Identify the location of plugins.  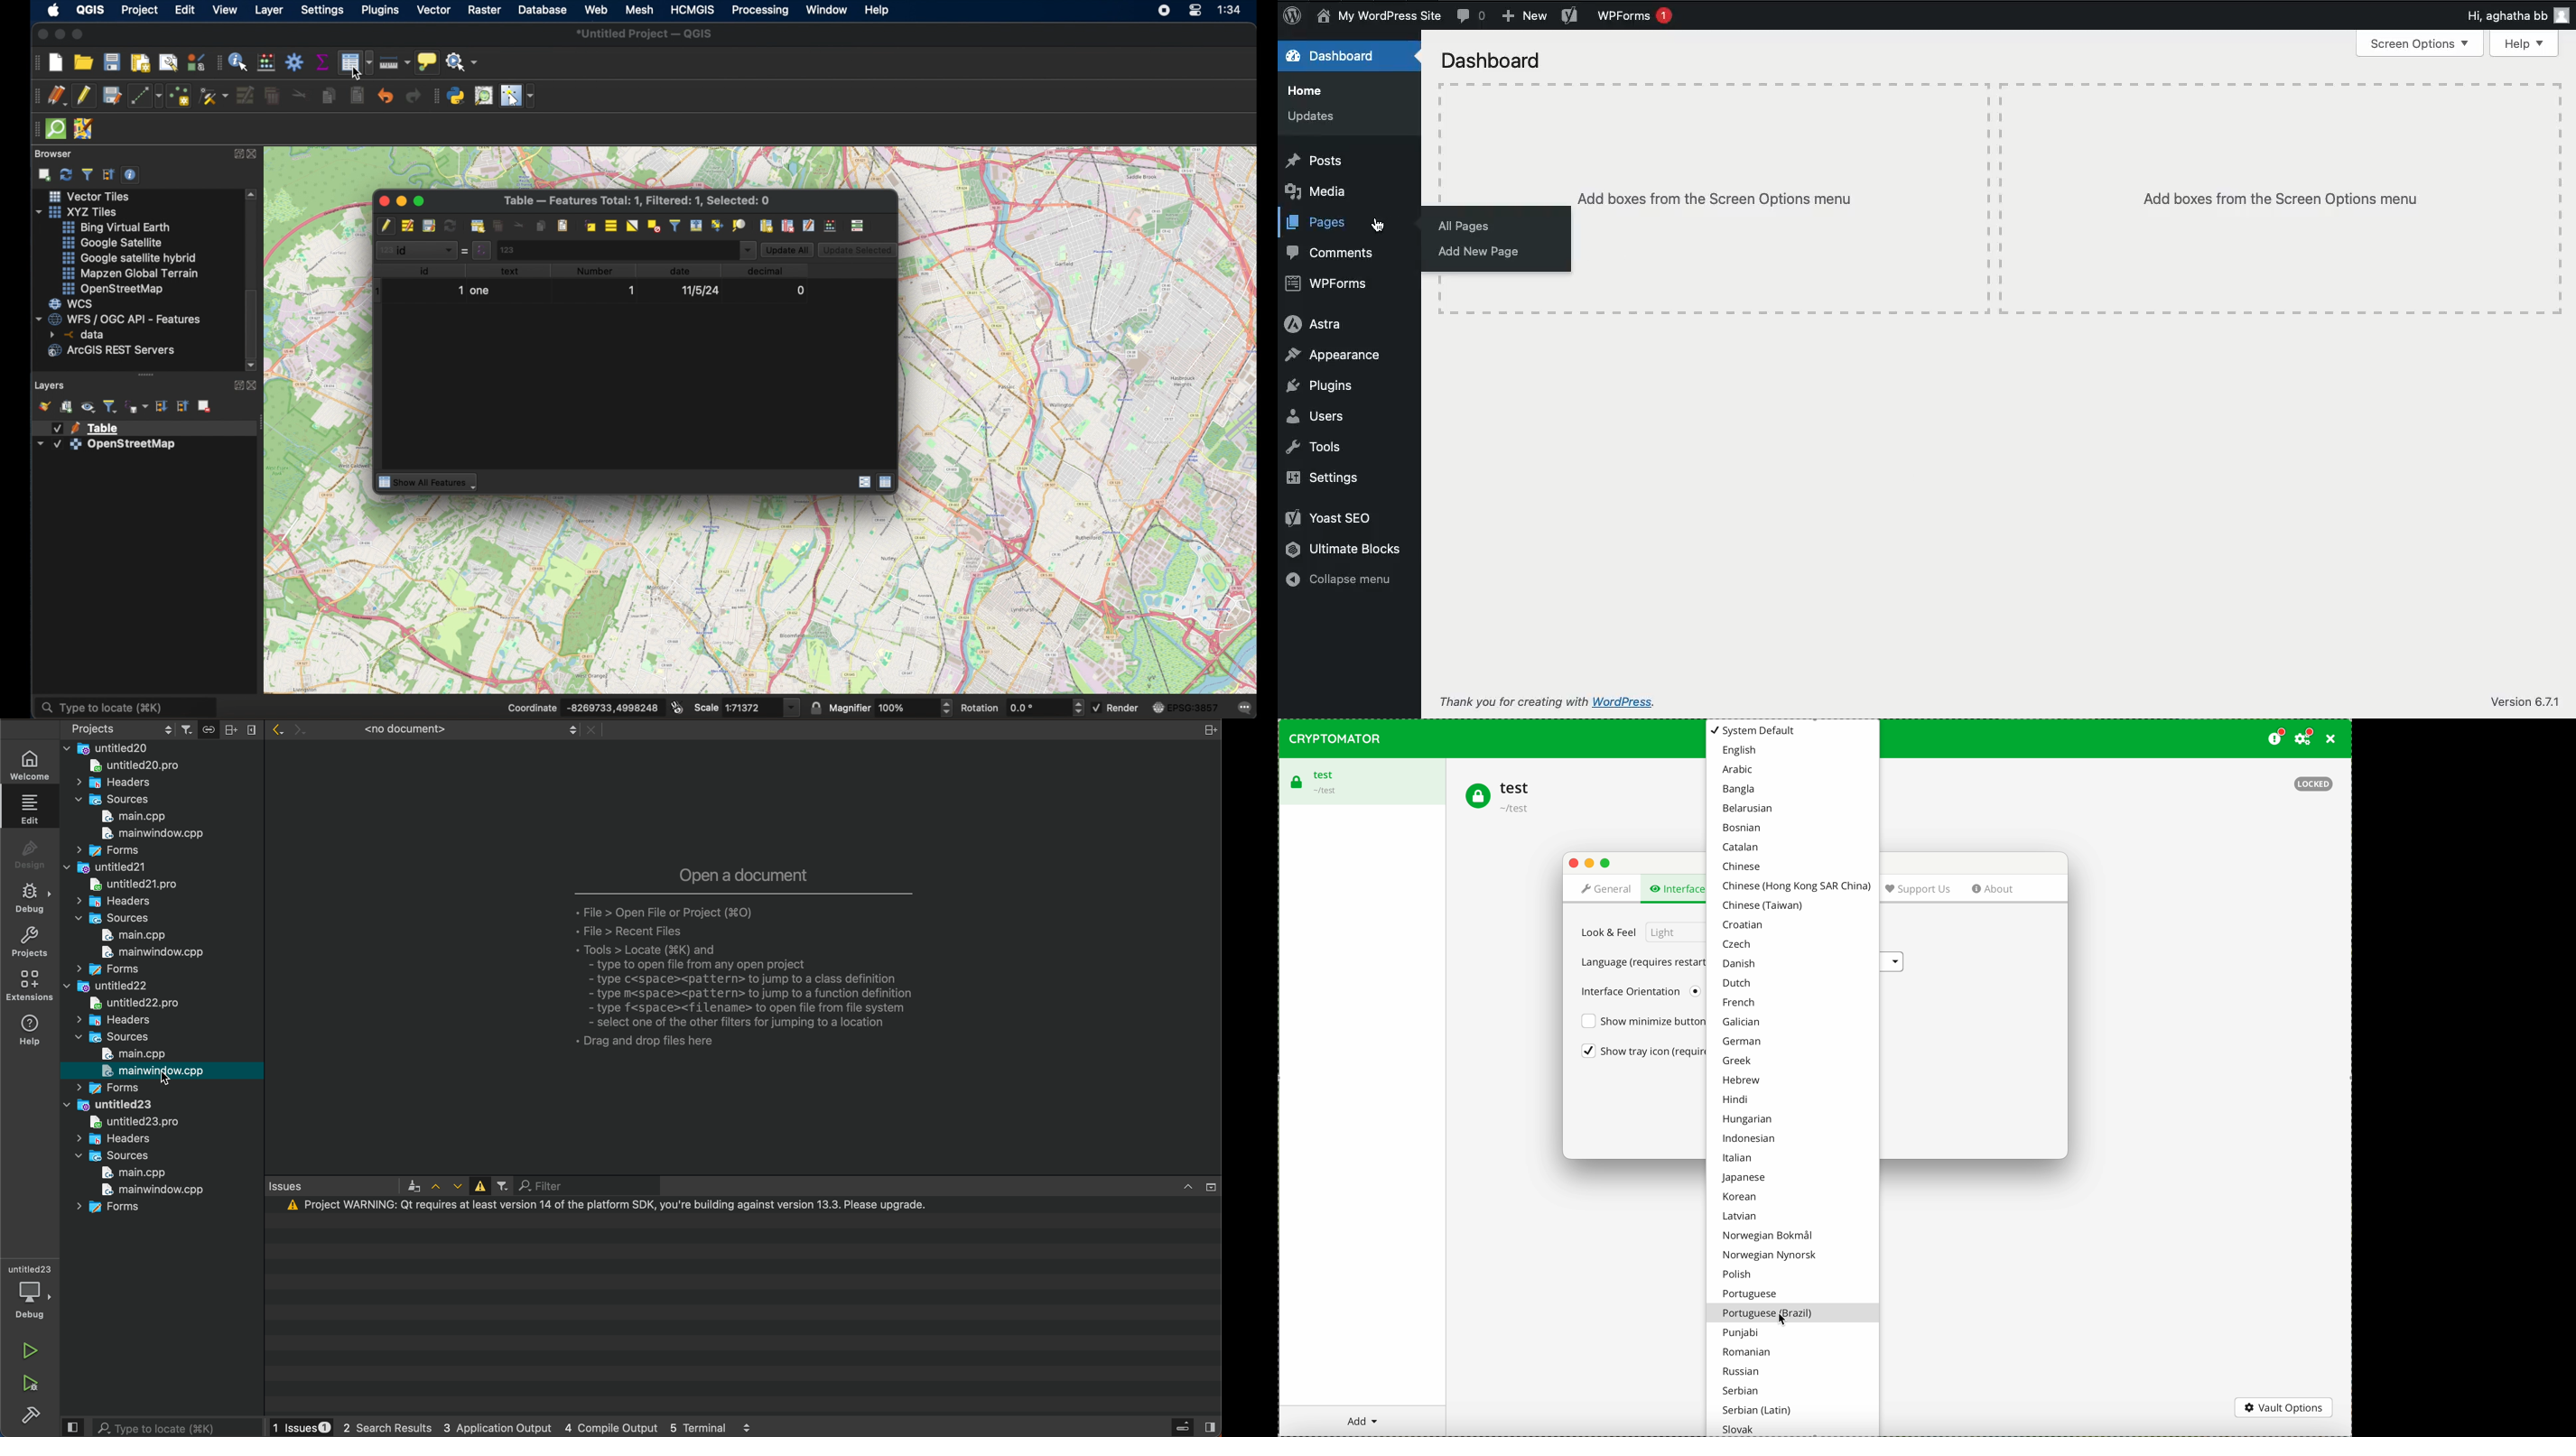
(381, 10).